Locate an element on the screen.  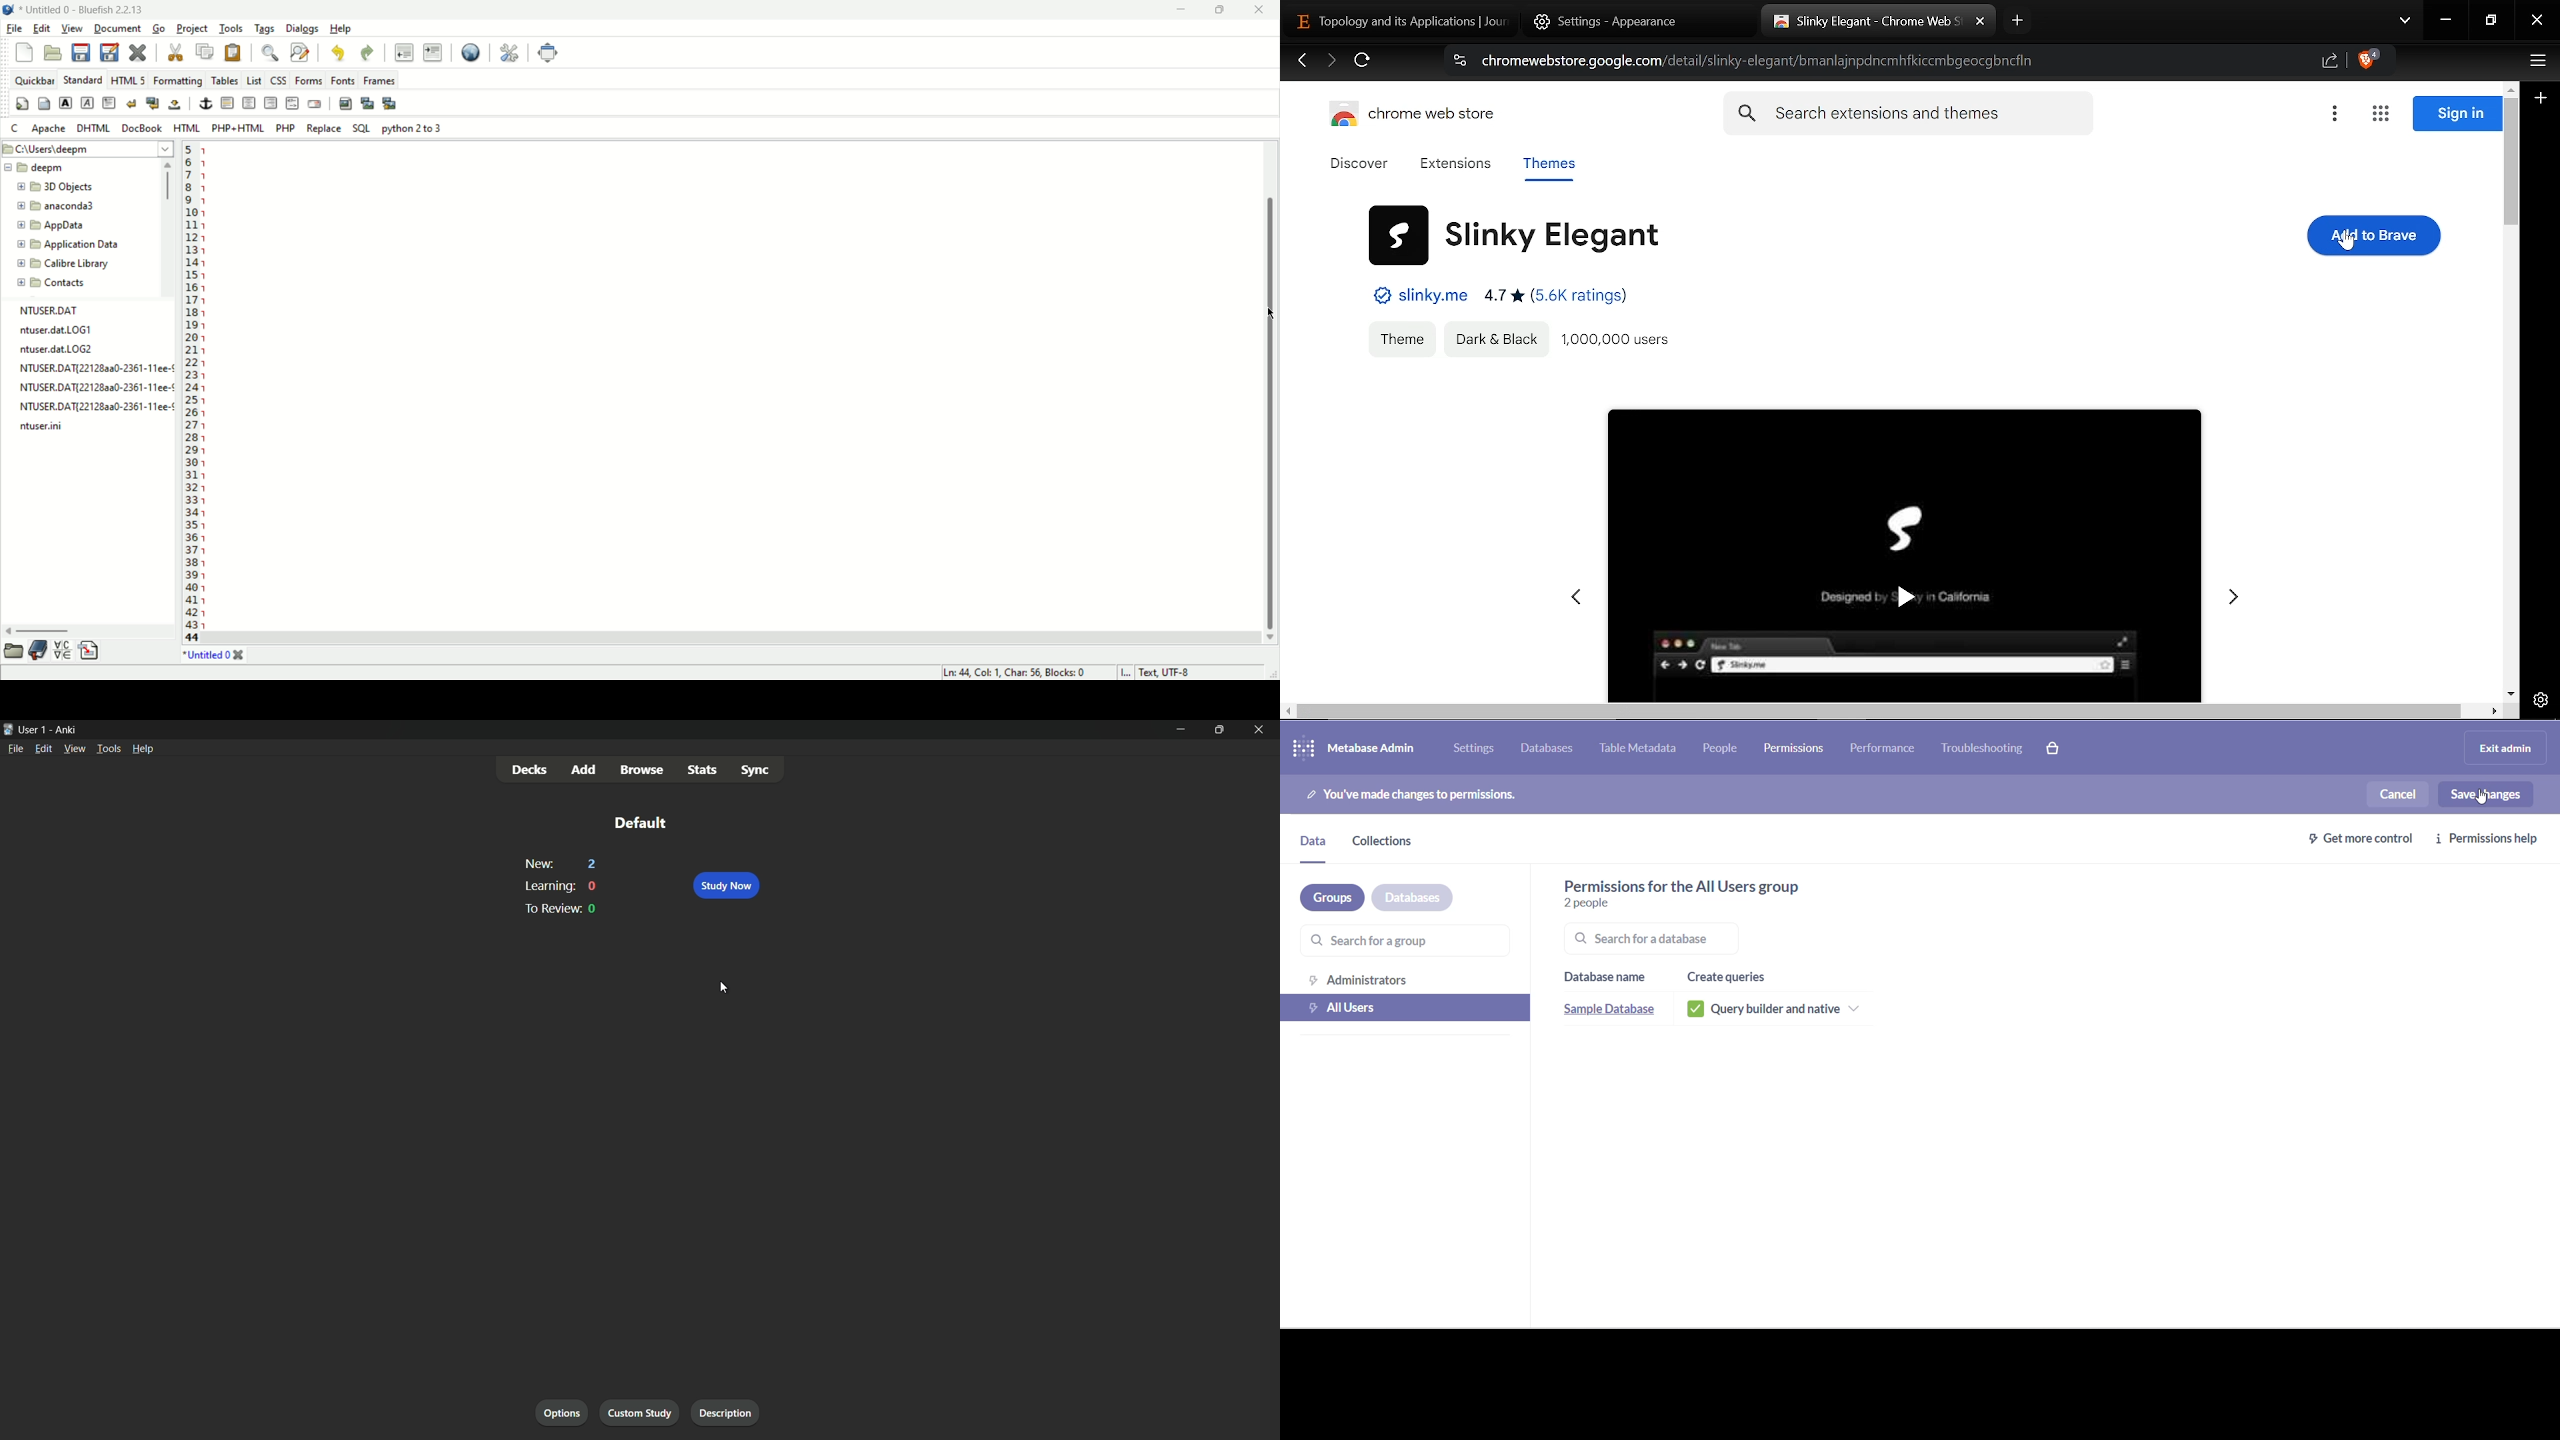
document is located at coordinates (118, 29).